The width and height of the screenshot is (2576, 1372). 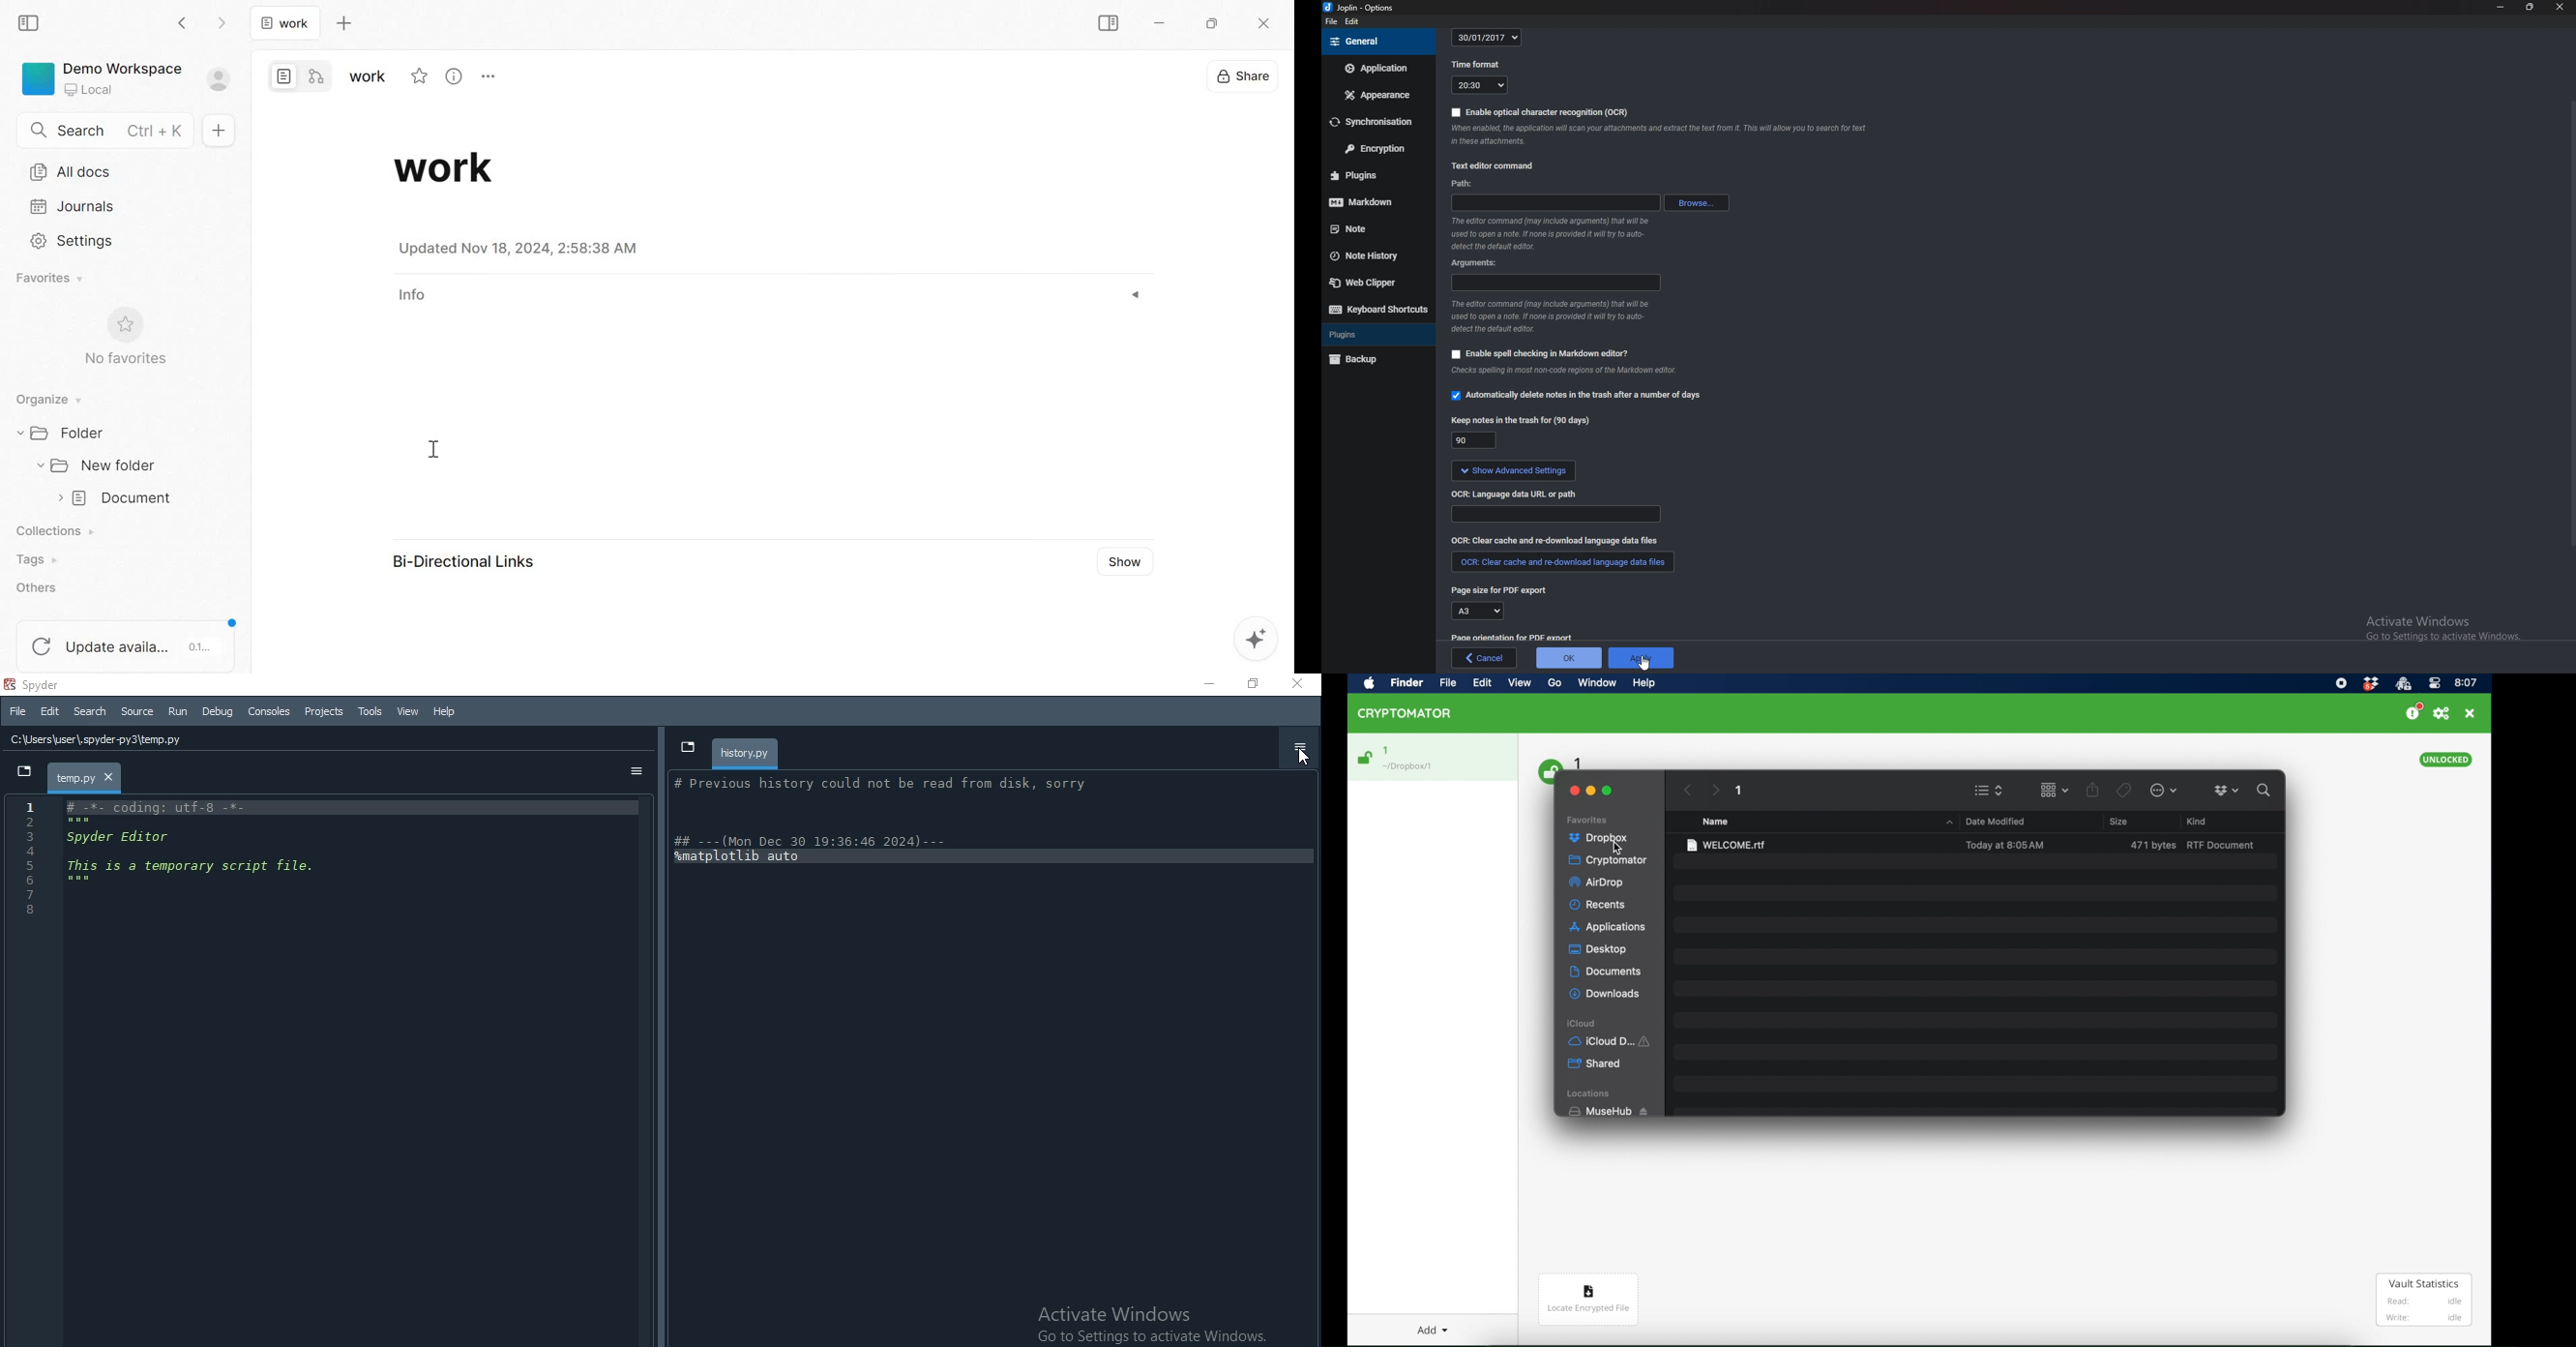 What do you see at coordinates (1582, 397) in the screenshot?
I see `Automatically delete notes` at bounding box center [1582, 397].